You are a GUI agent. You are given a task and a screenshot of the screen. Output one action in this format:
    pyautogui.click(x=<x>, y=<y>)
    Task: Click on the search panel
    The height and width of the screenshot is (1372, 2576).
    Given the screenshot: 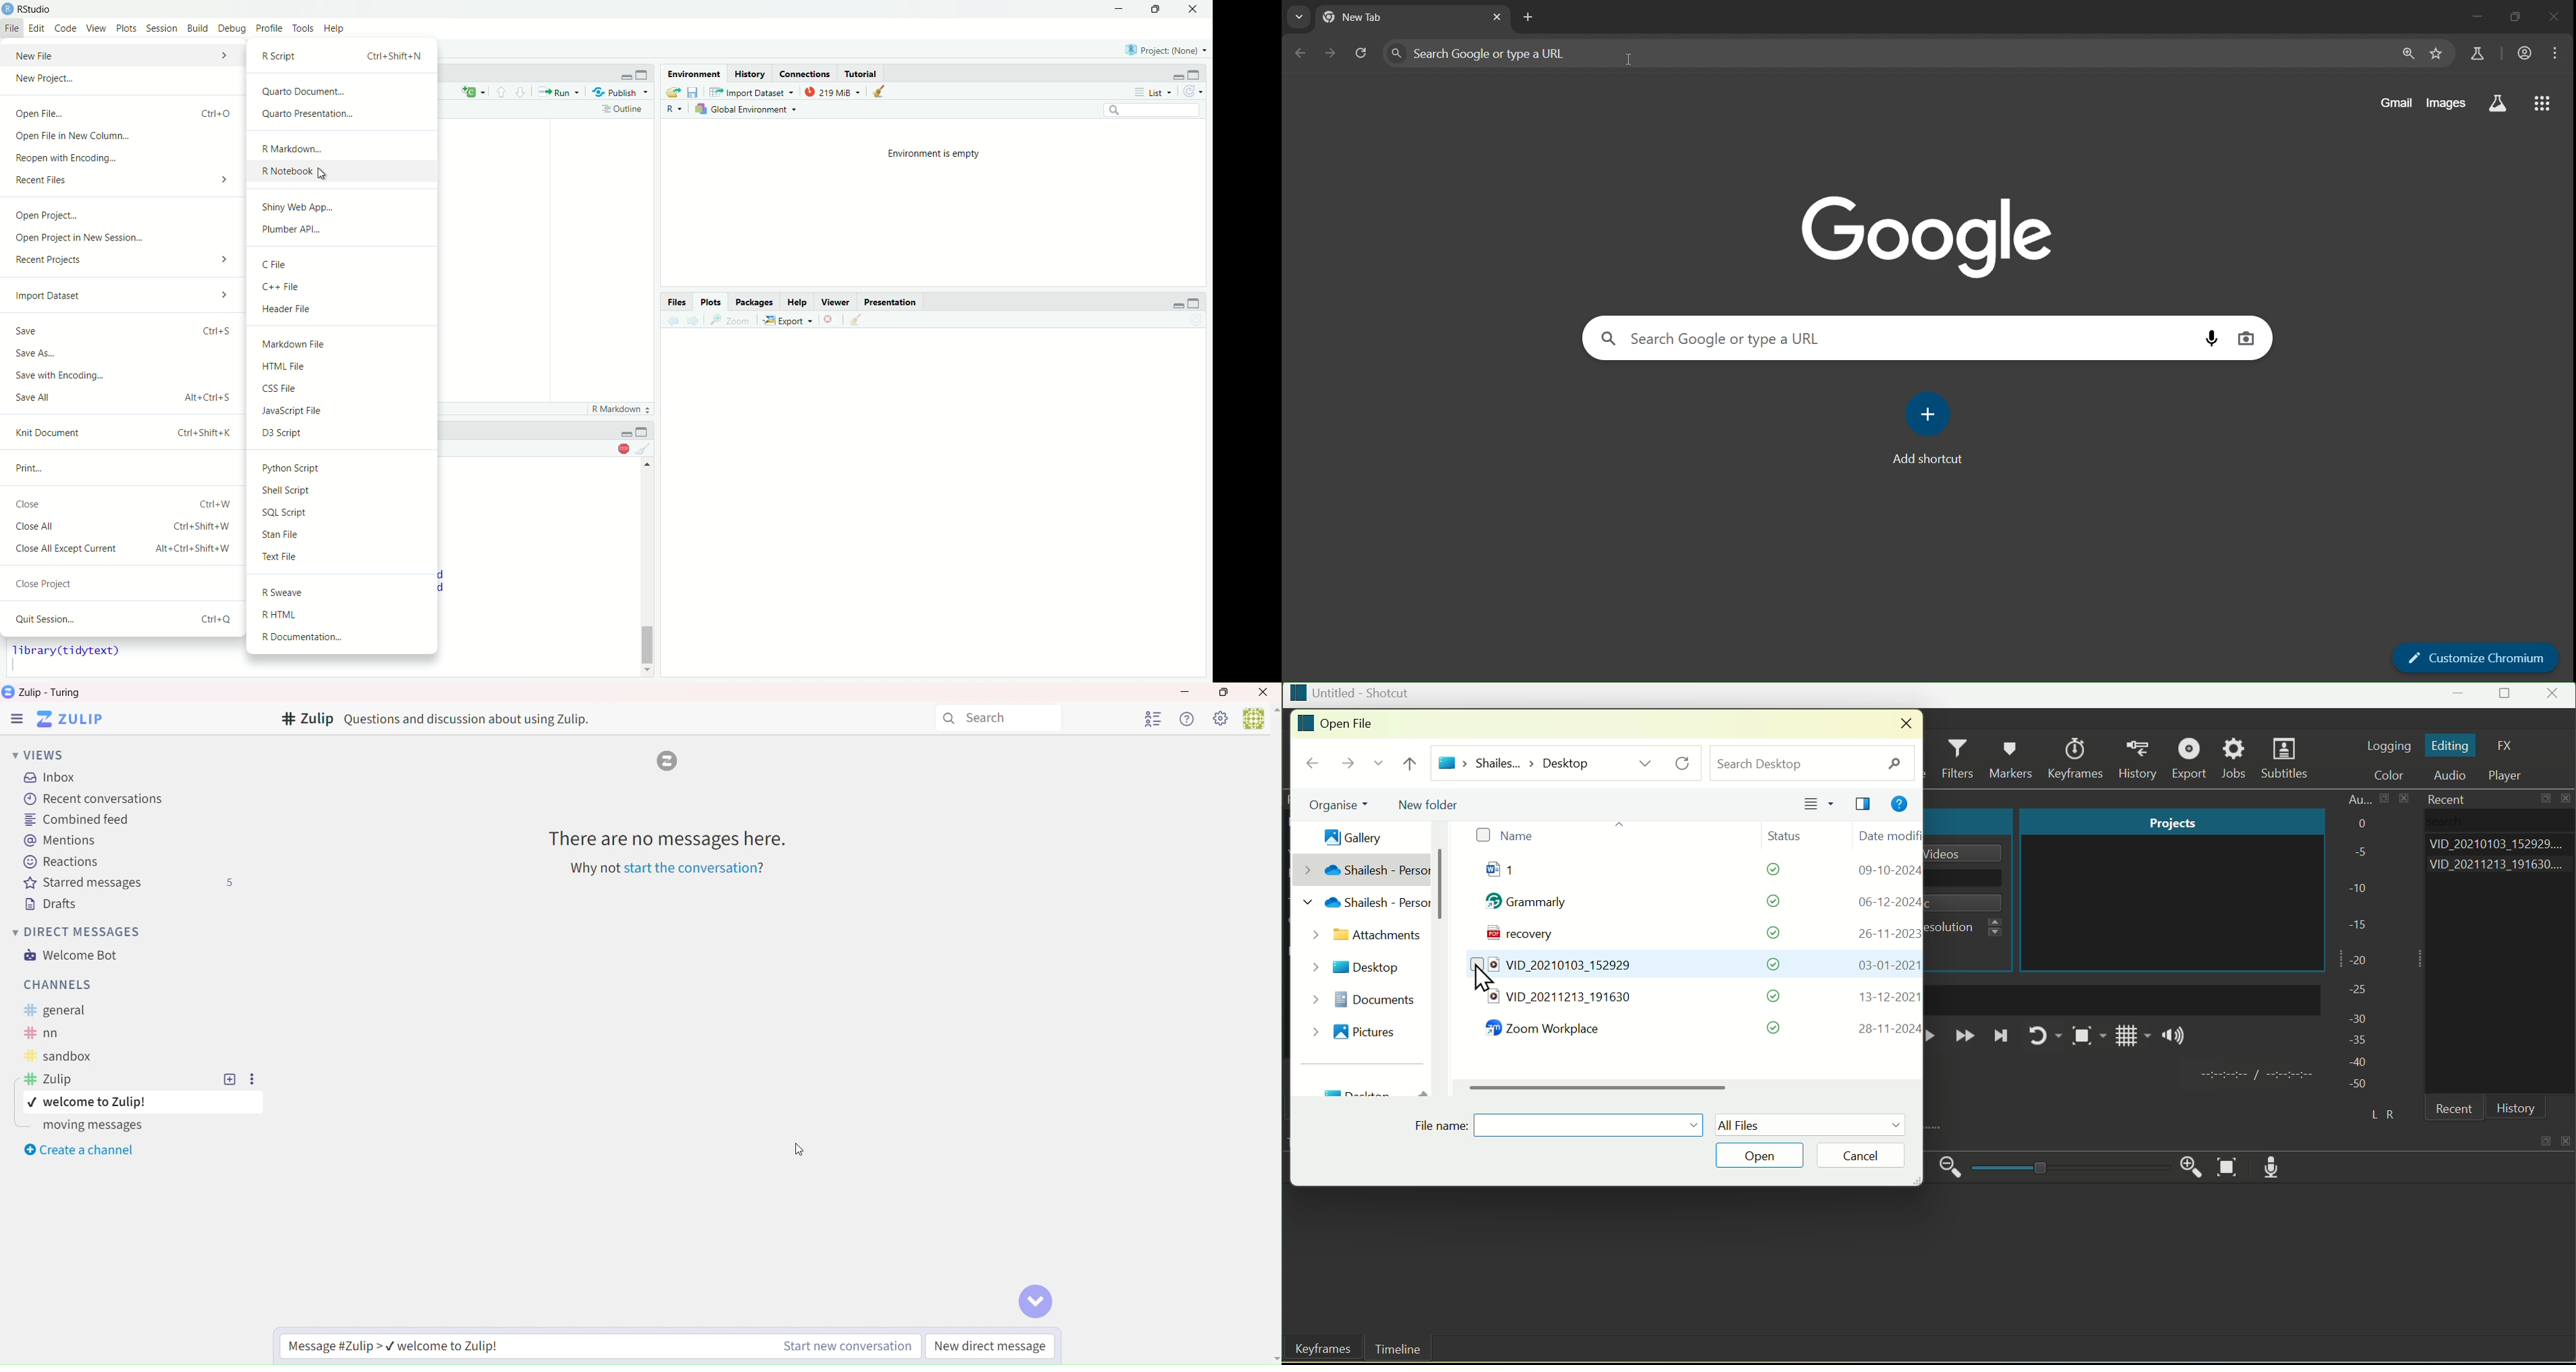 What is the action you would take?
    pyautogui.click(x=1533, y=52)
    